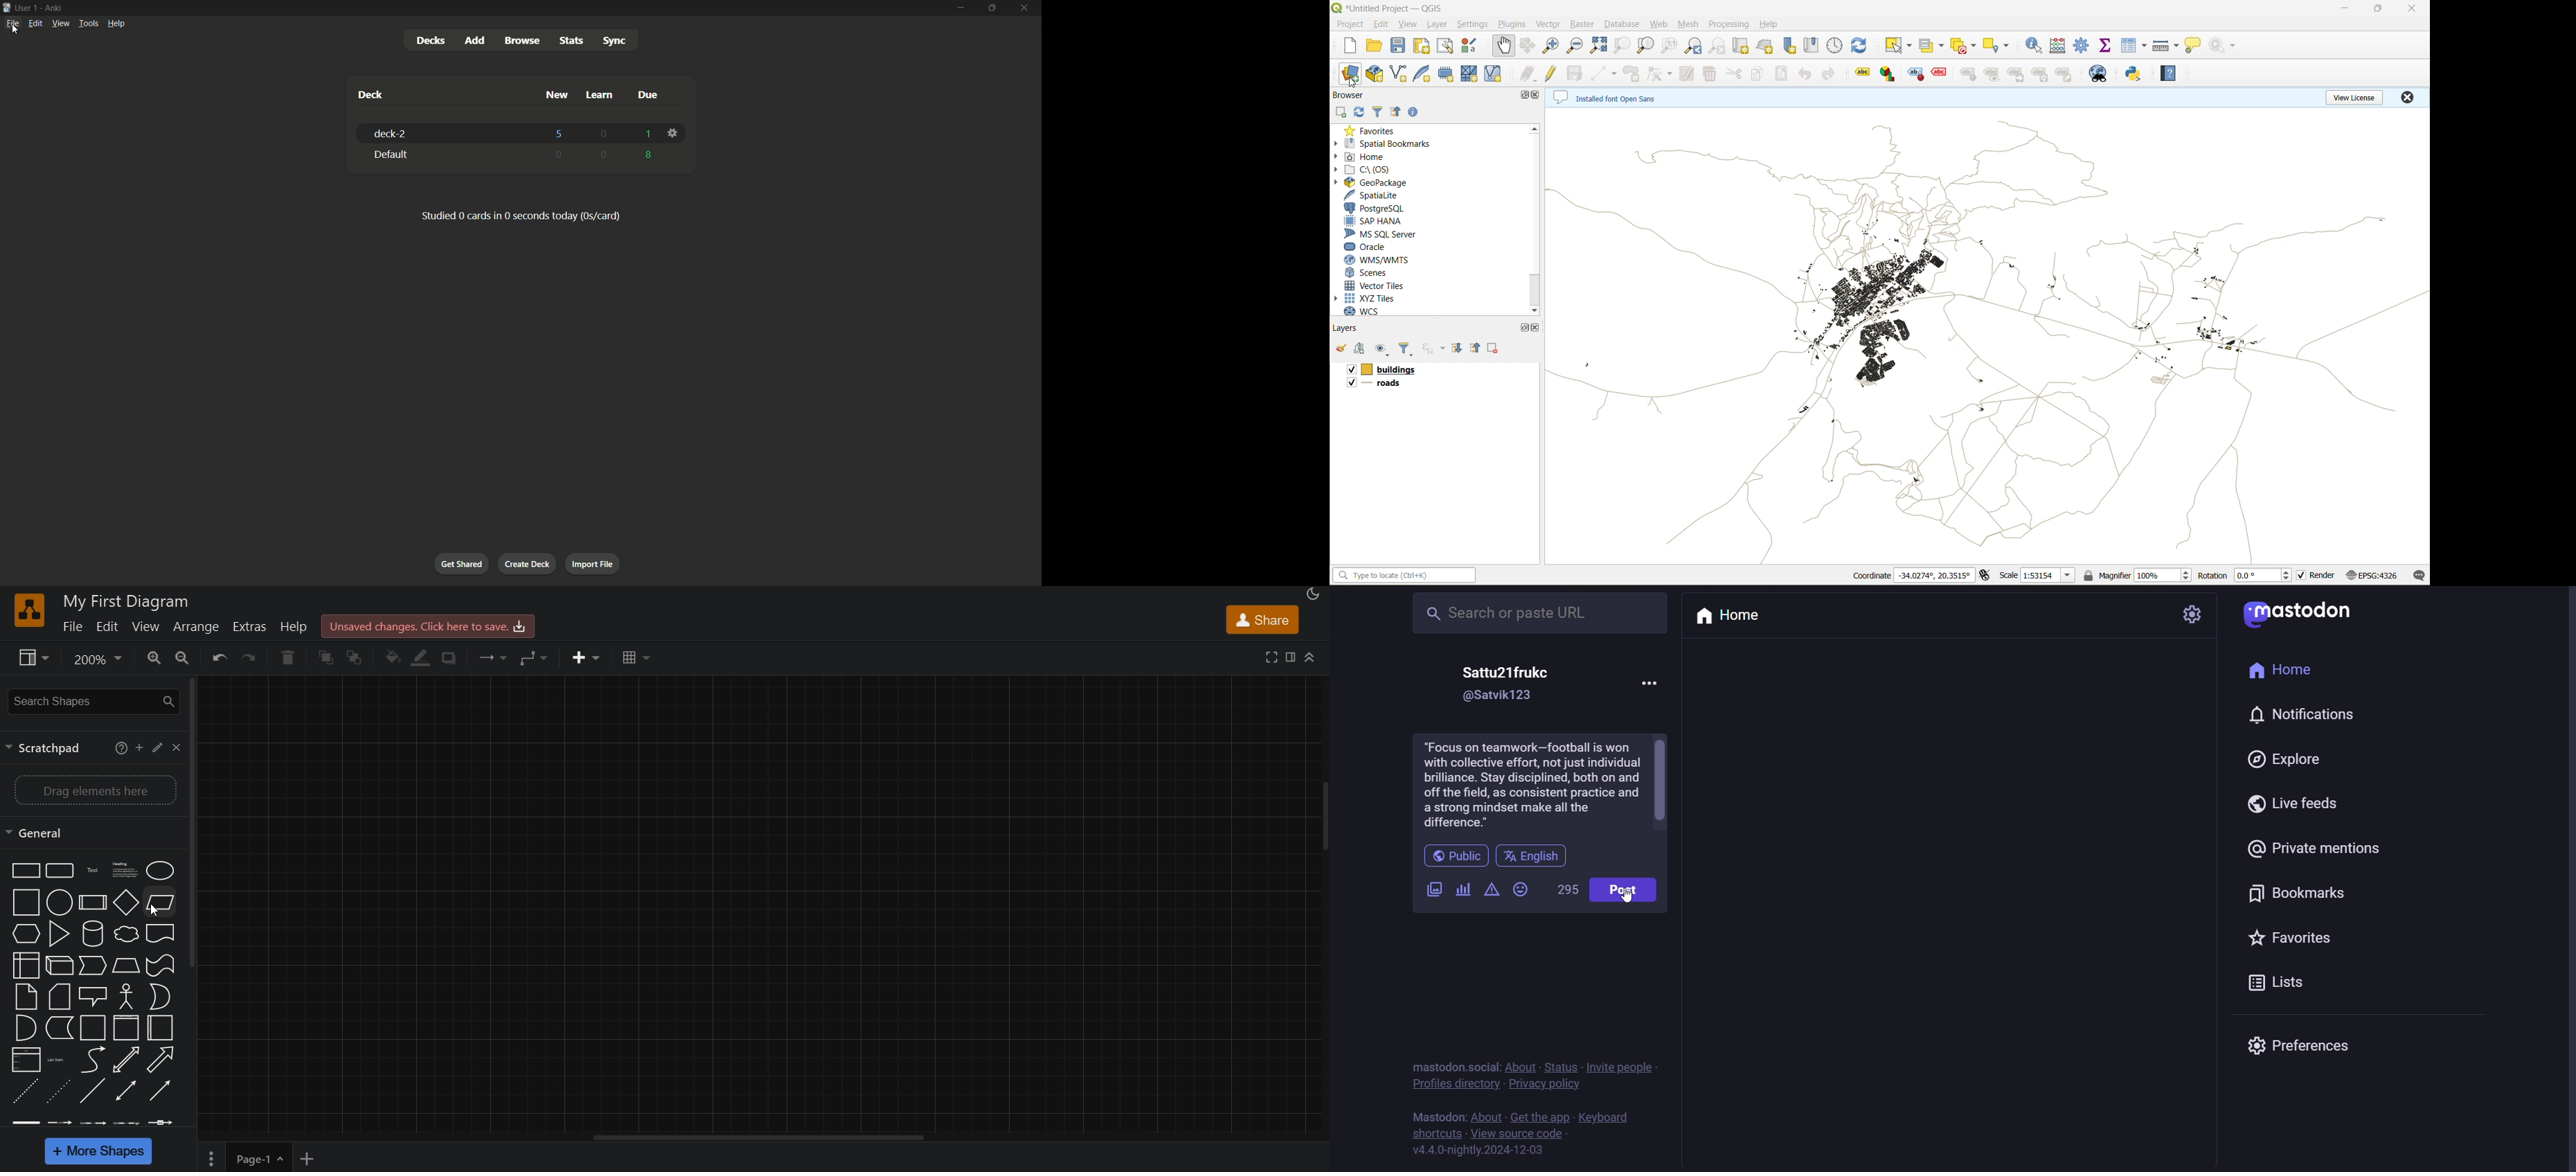  Describe the element at coordinates (1374, 46) in the screenshot. I see `open` at that location.